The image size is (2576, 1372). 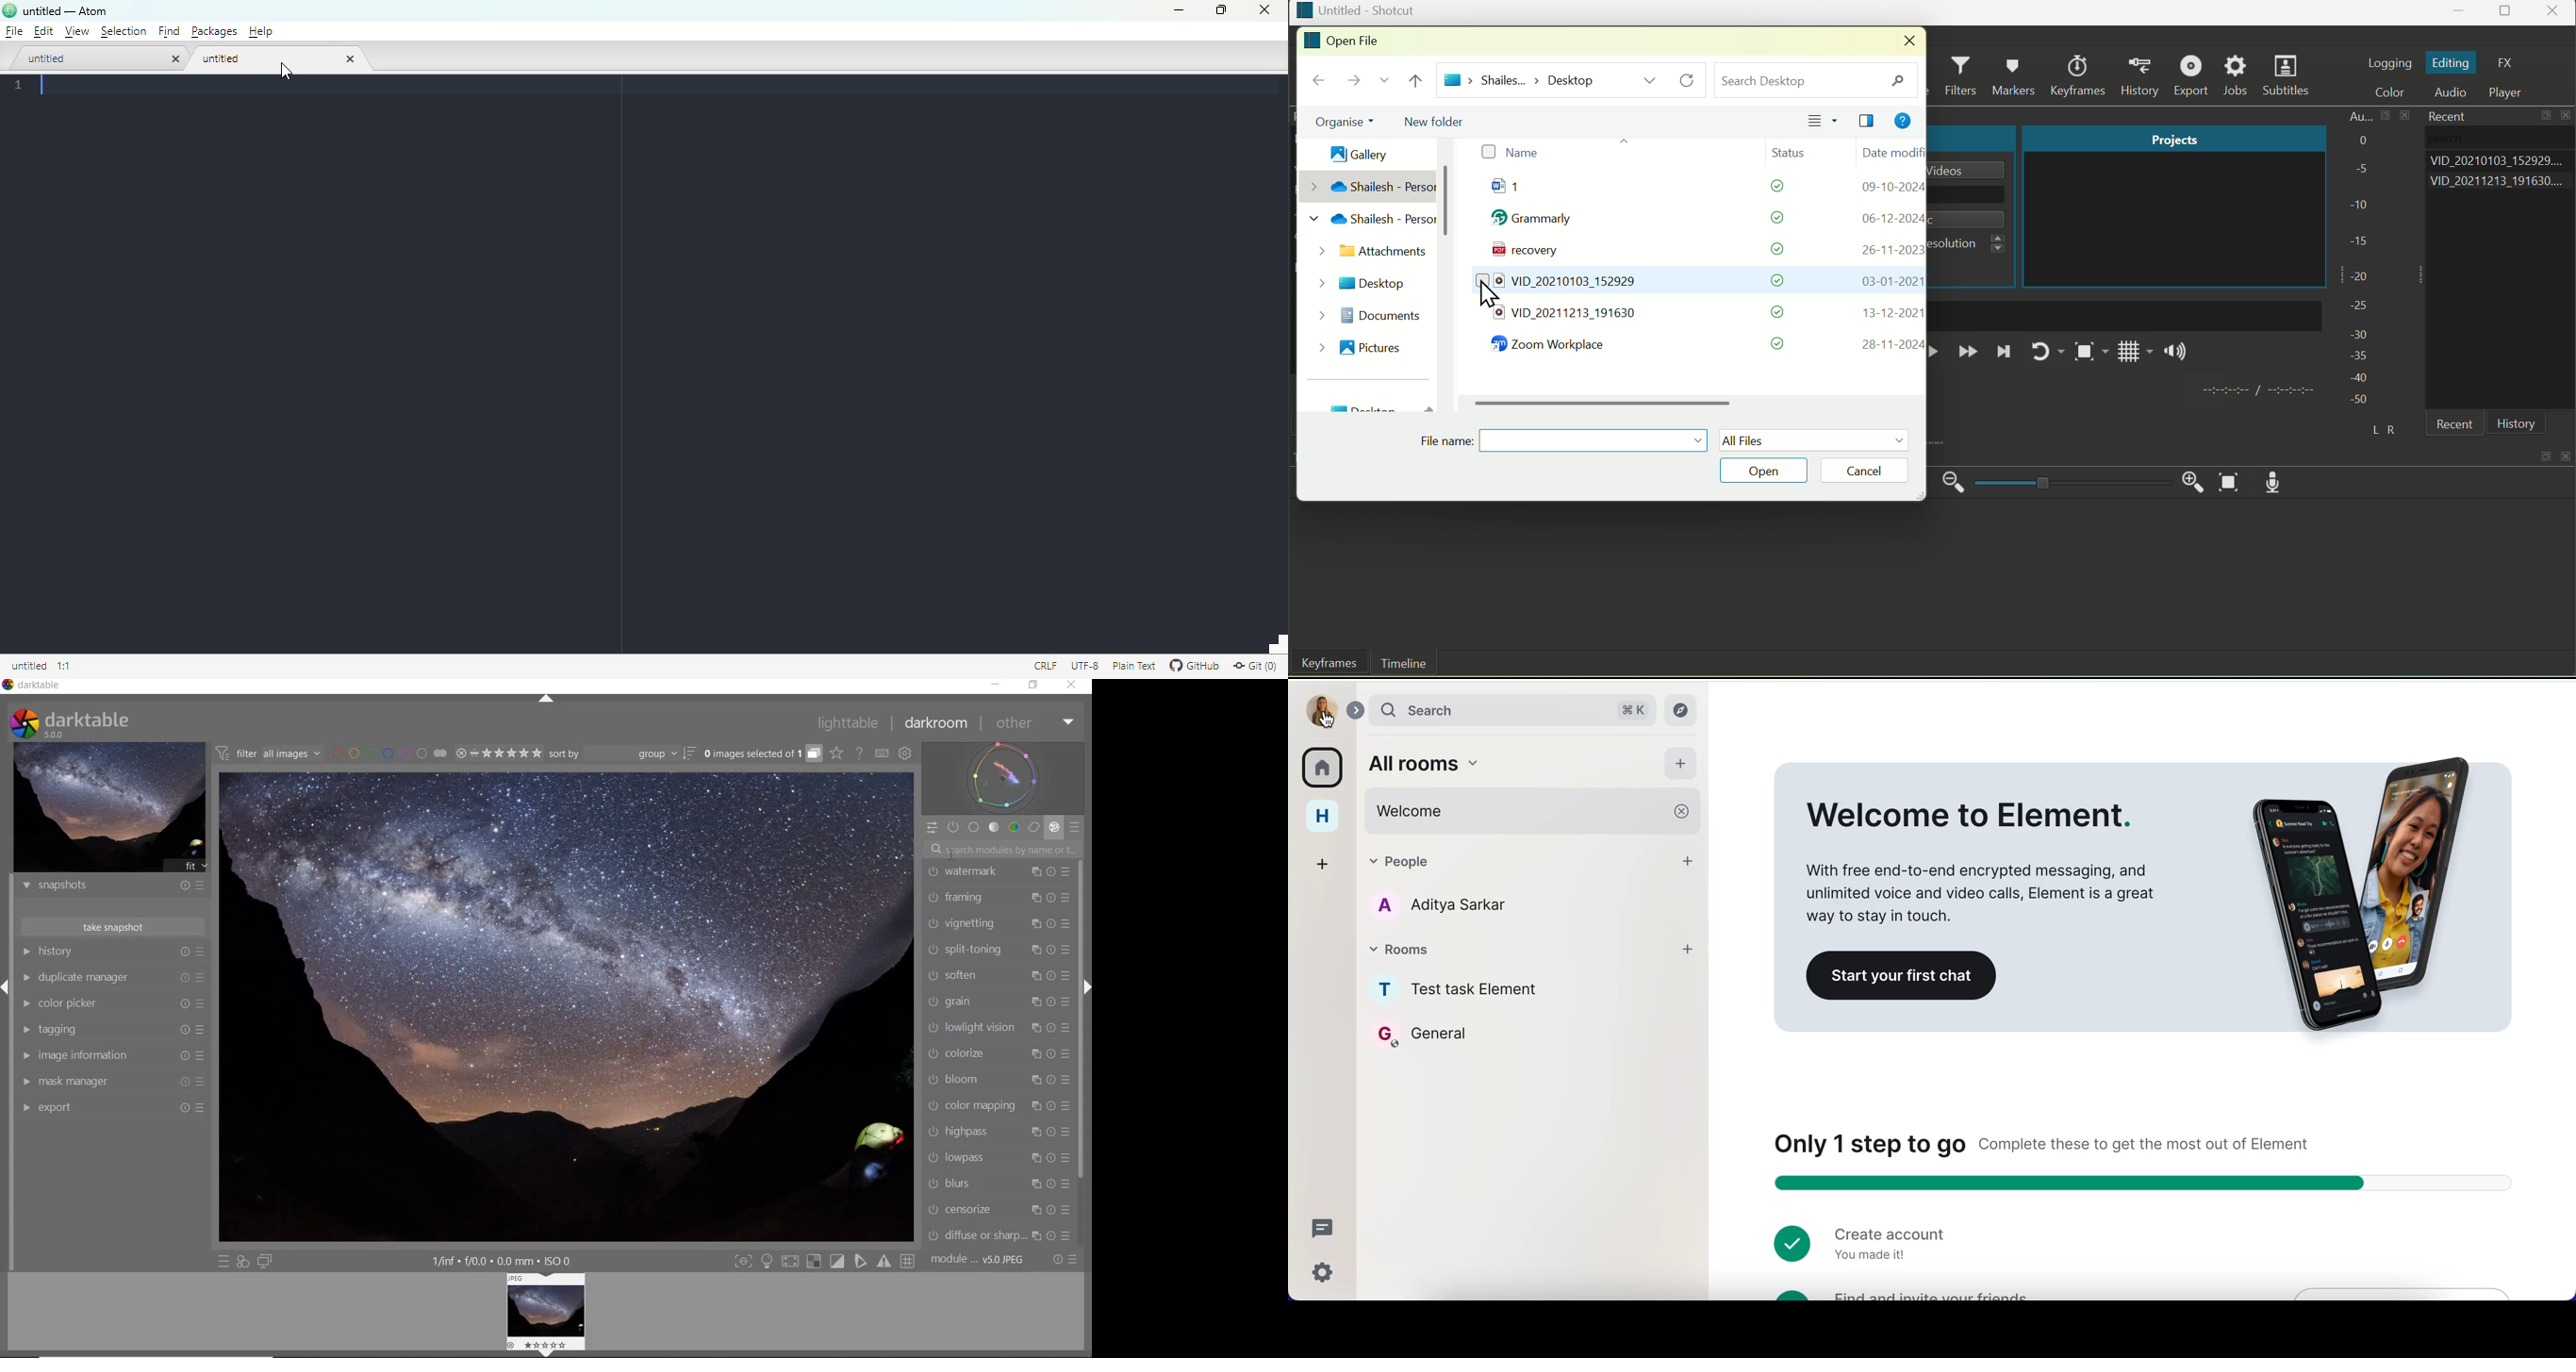 What do you see at coordinates (1890, 345) in the screenshot?
I see `date` at bounding box center [1890, 345].